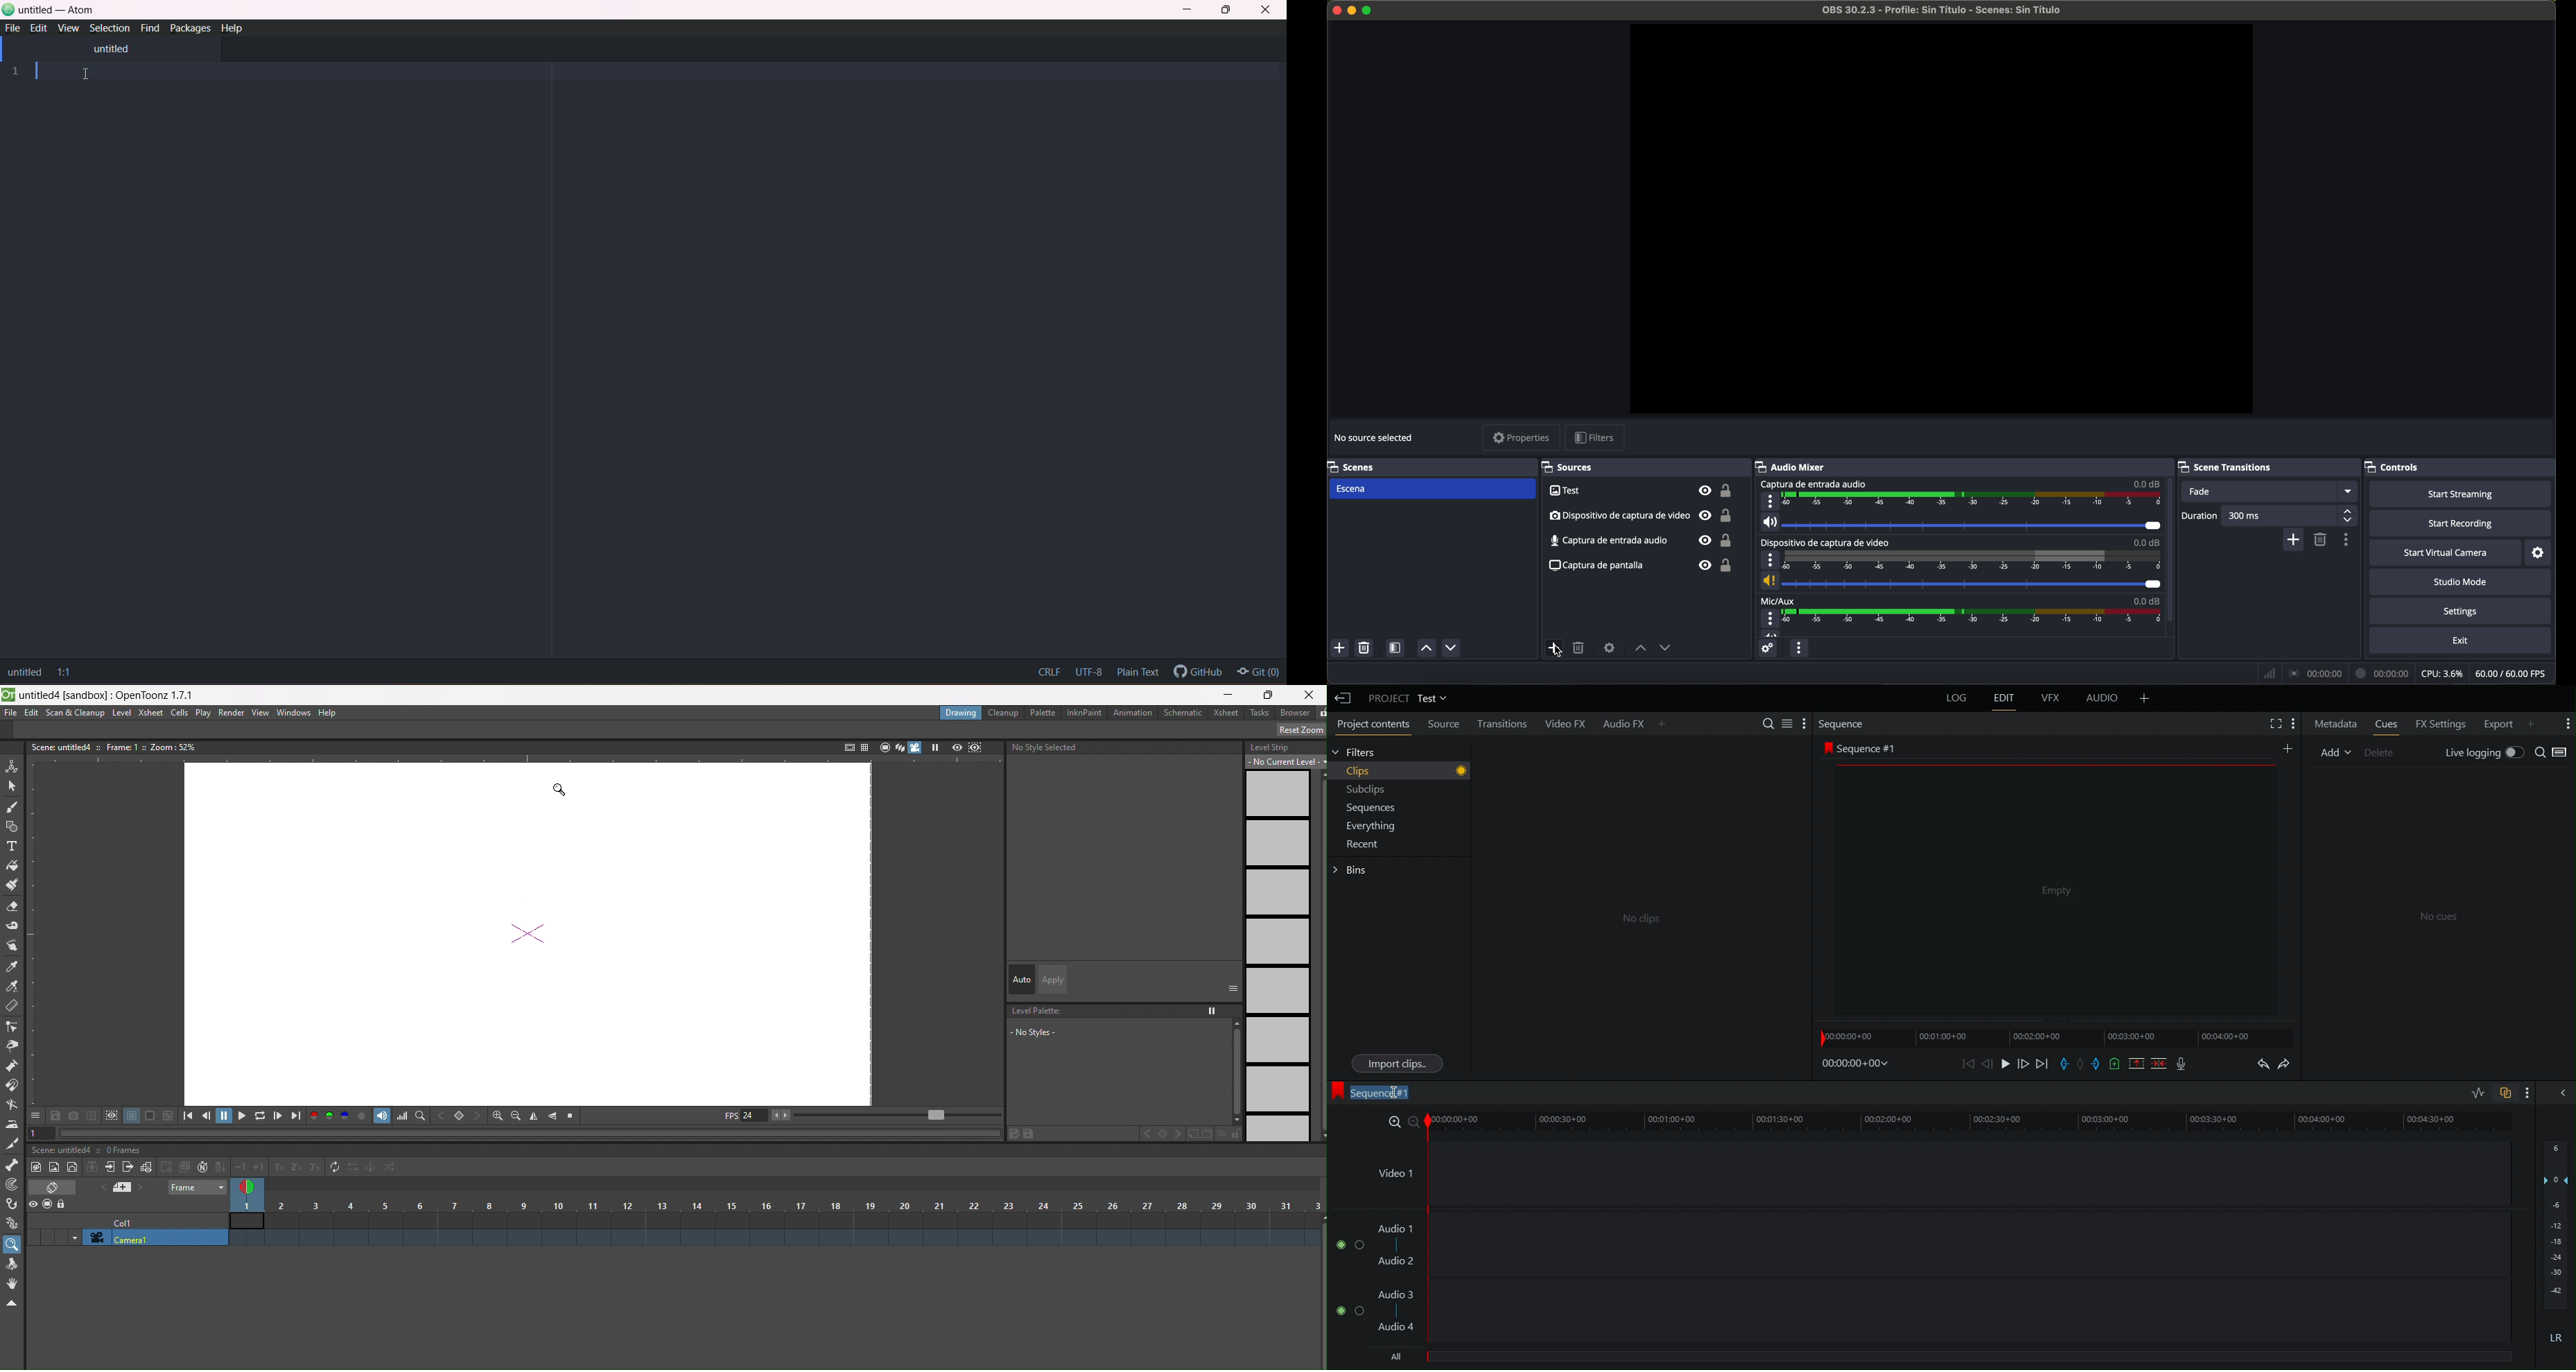 The image size is (2576, 1372). Describe the element at coordinates (110, 48) in the screenshot. I see `untitled` at that location.